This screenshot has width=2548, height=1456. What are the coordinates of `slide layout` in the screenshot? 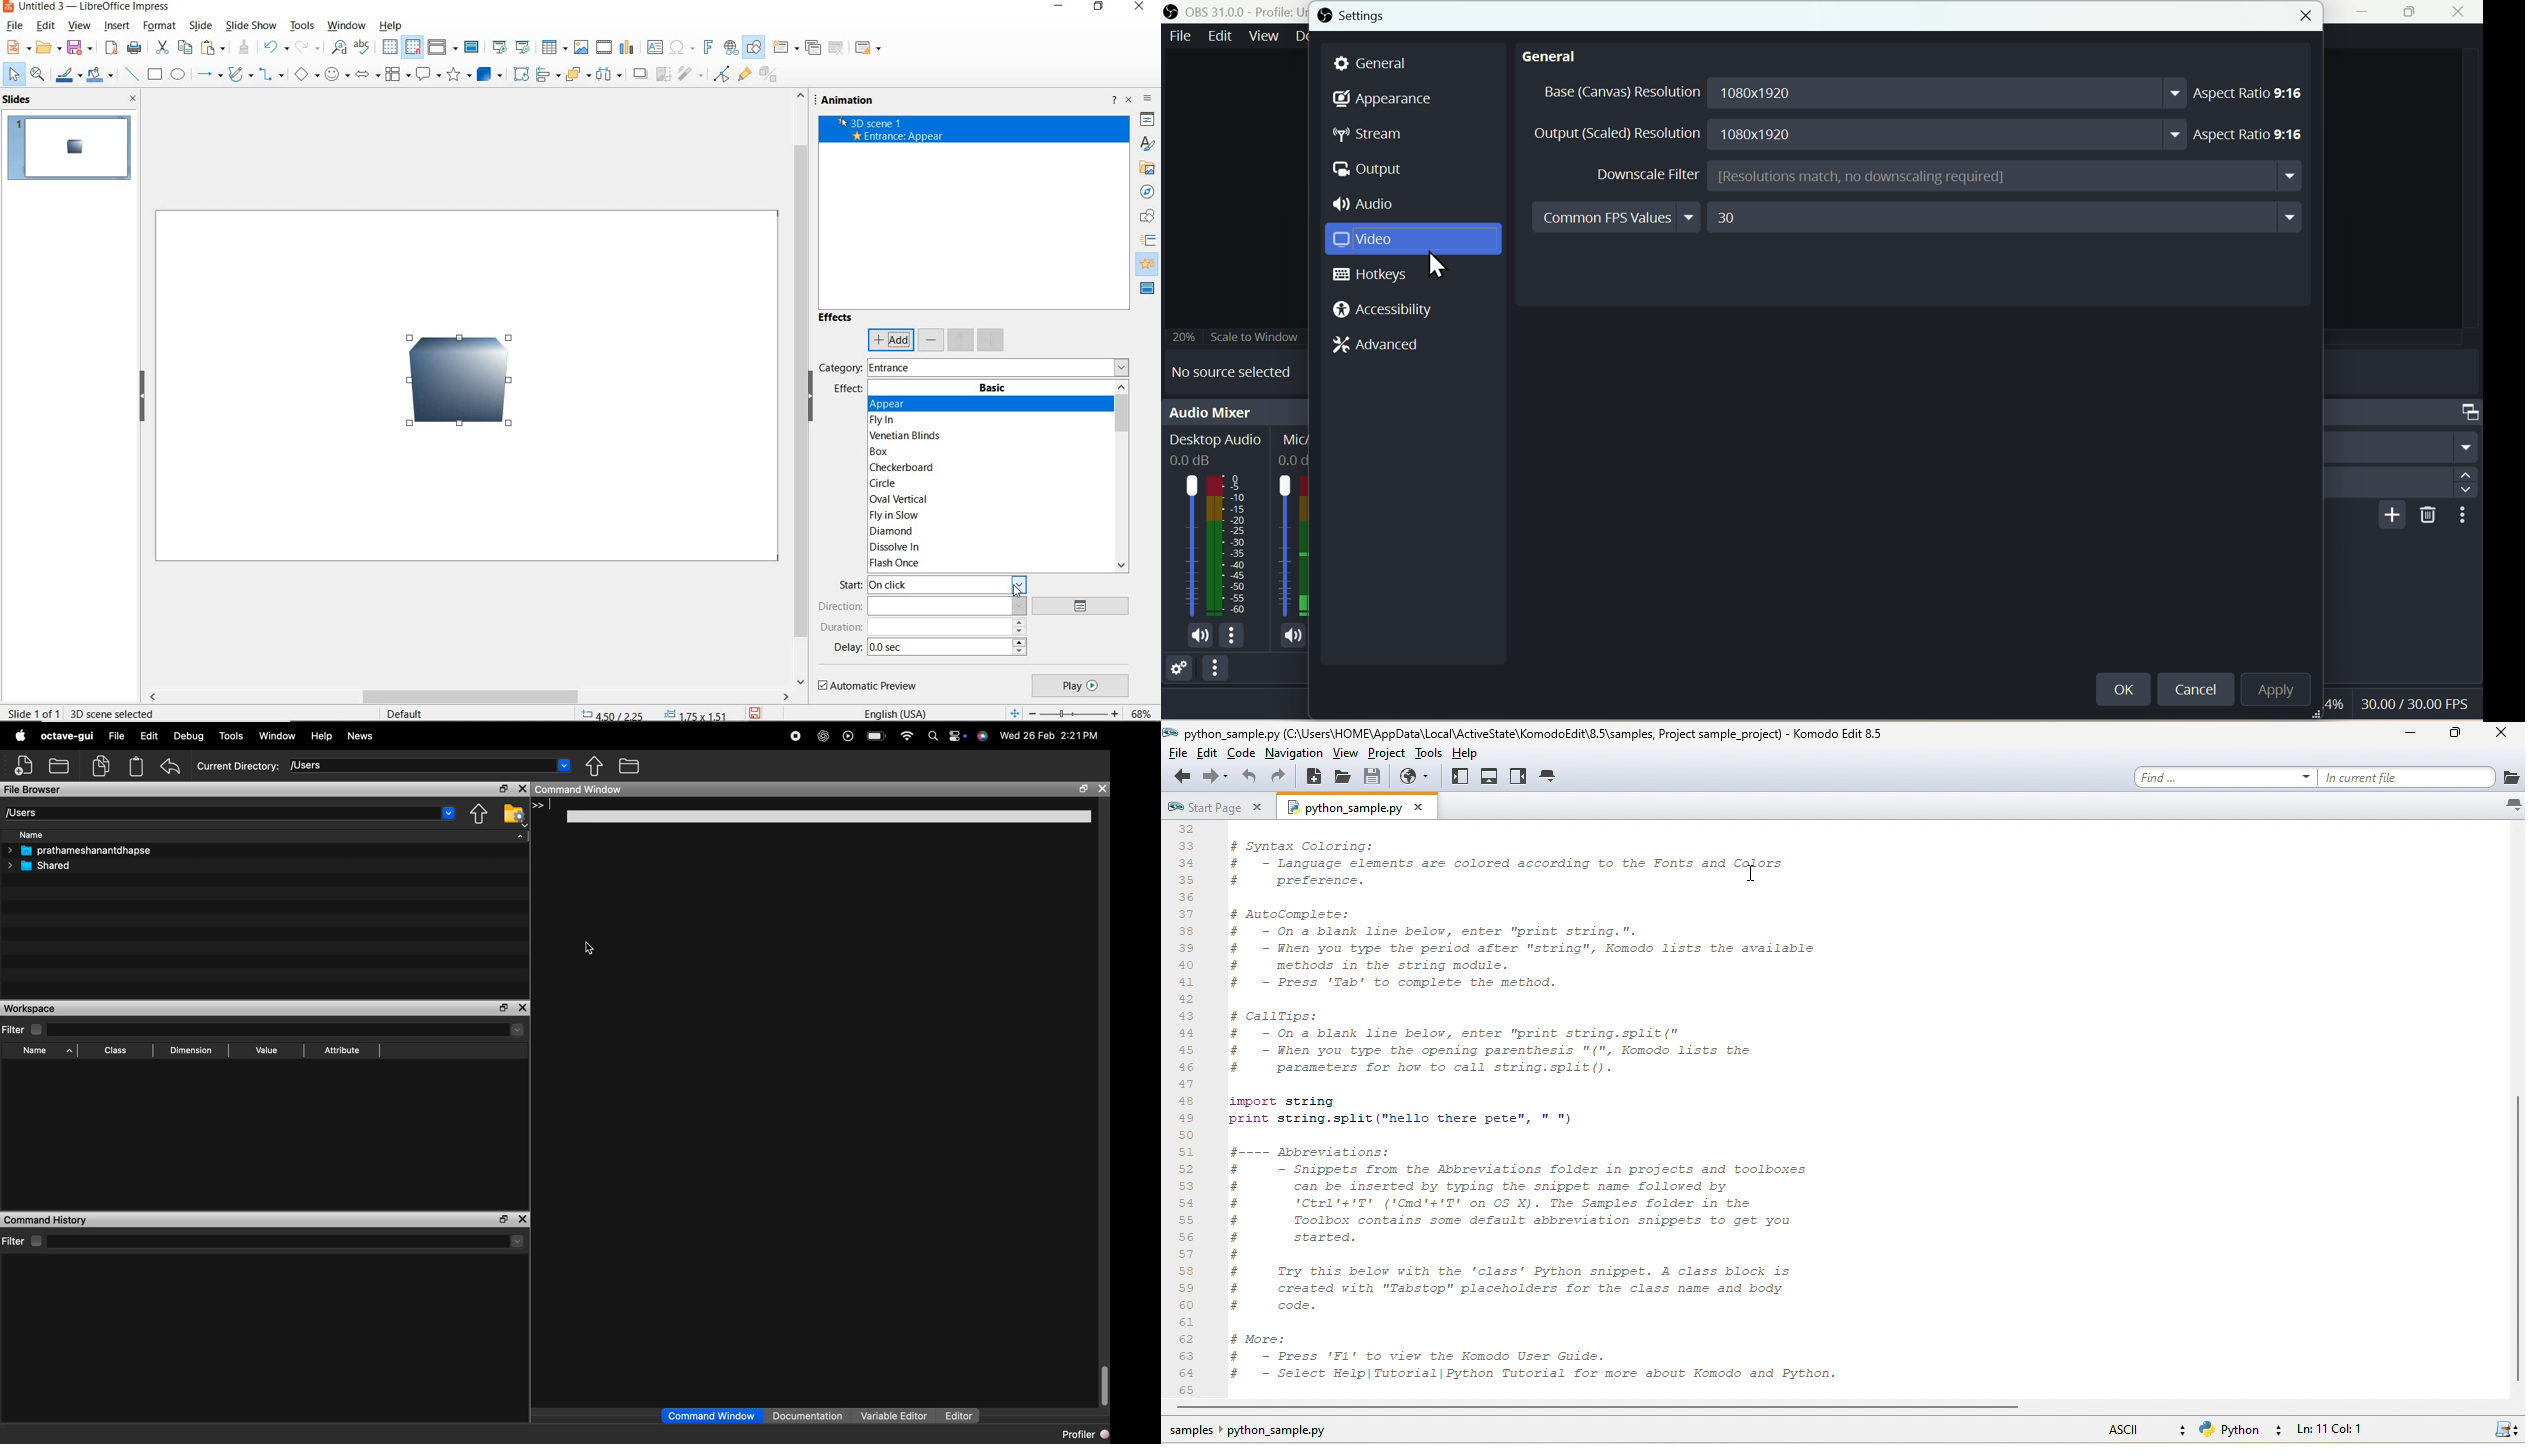 It's located at (870, 48).